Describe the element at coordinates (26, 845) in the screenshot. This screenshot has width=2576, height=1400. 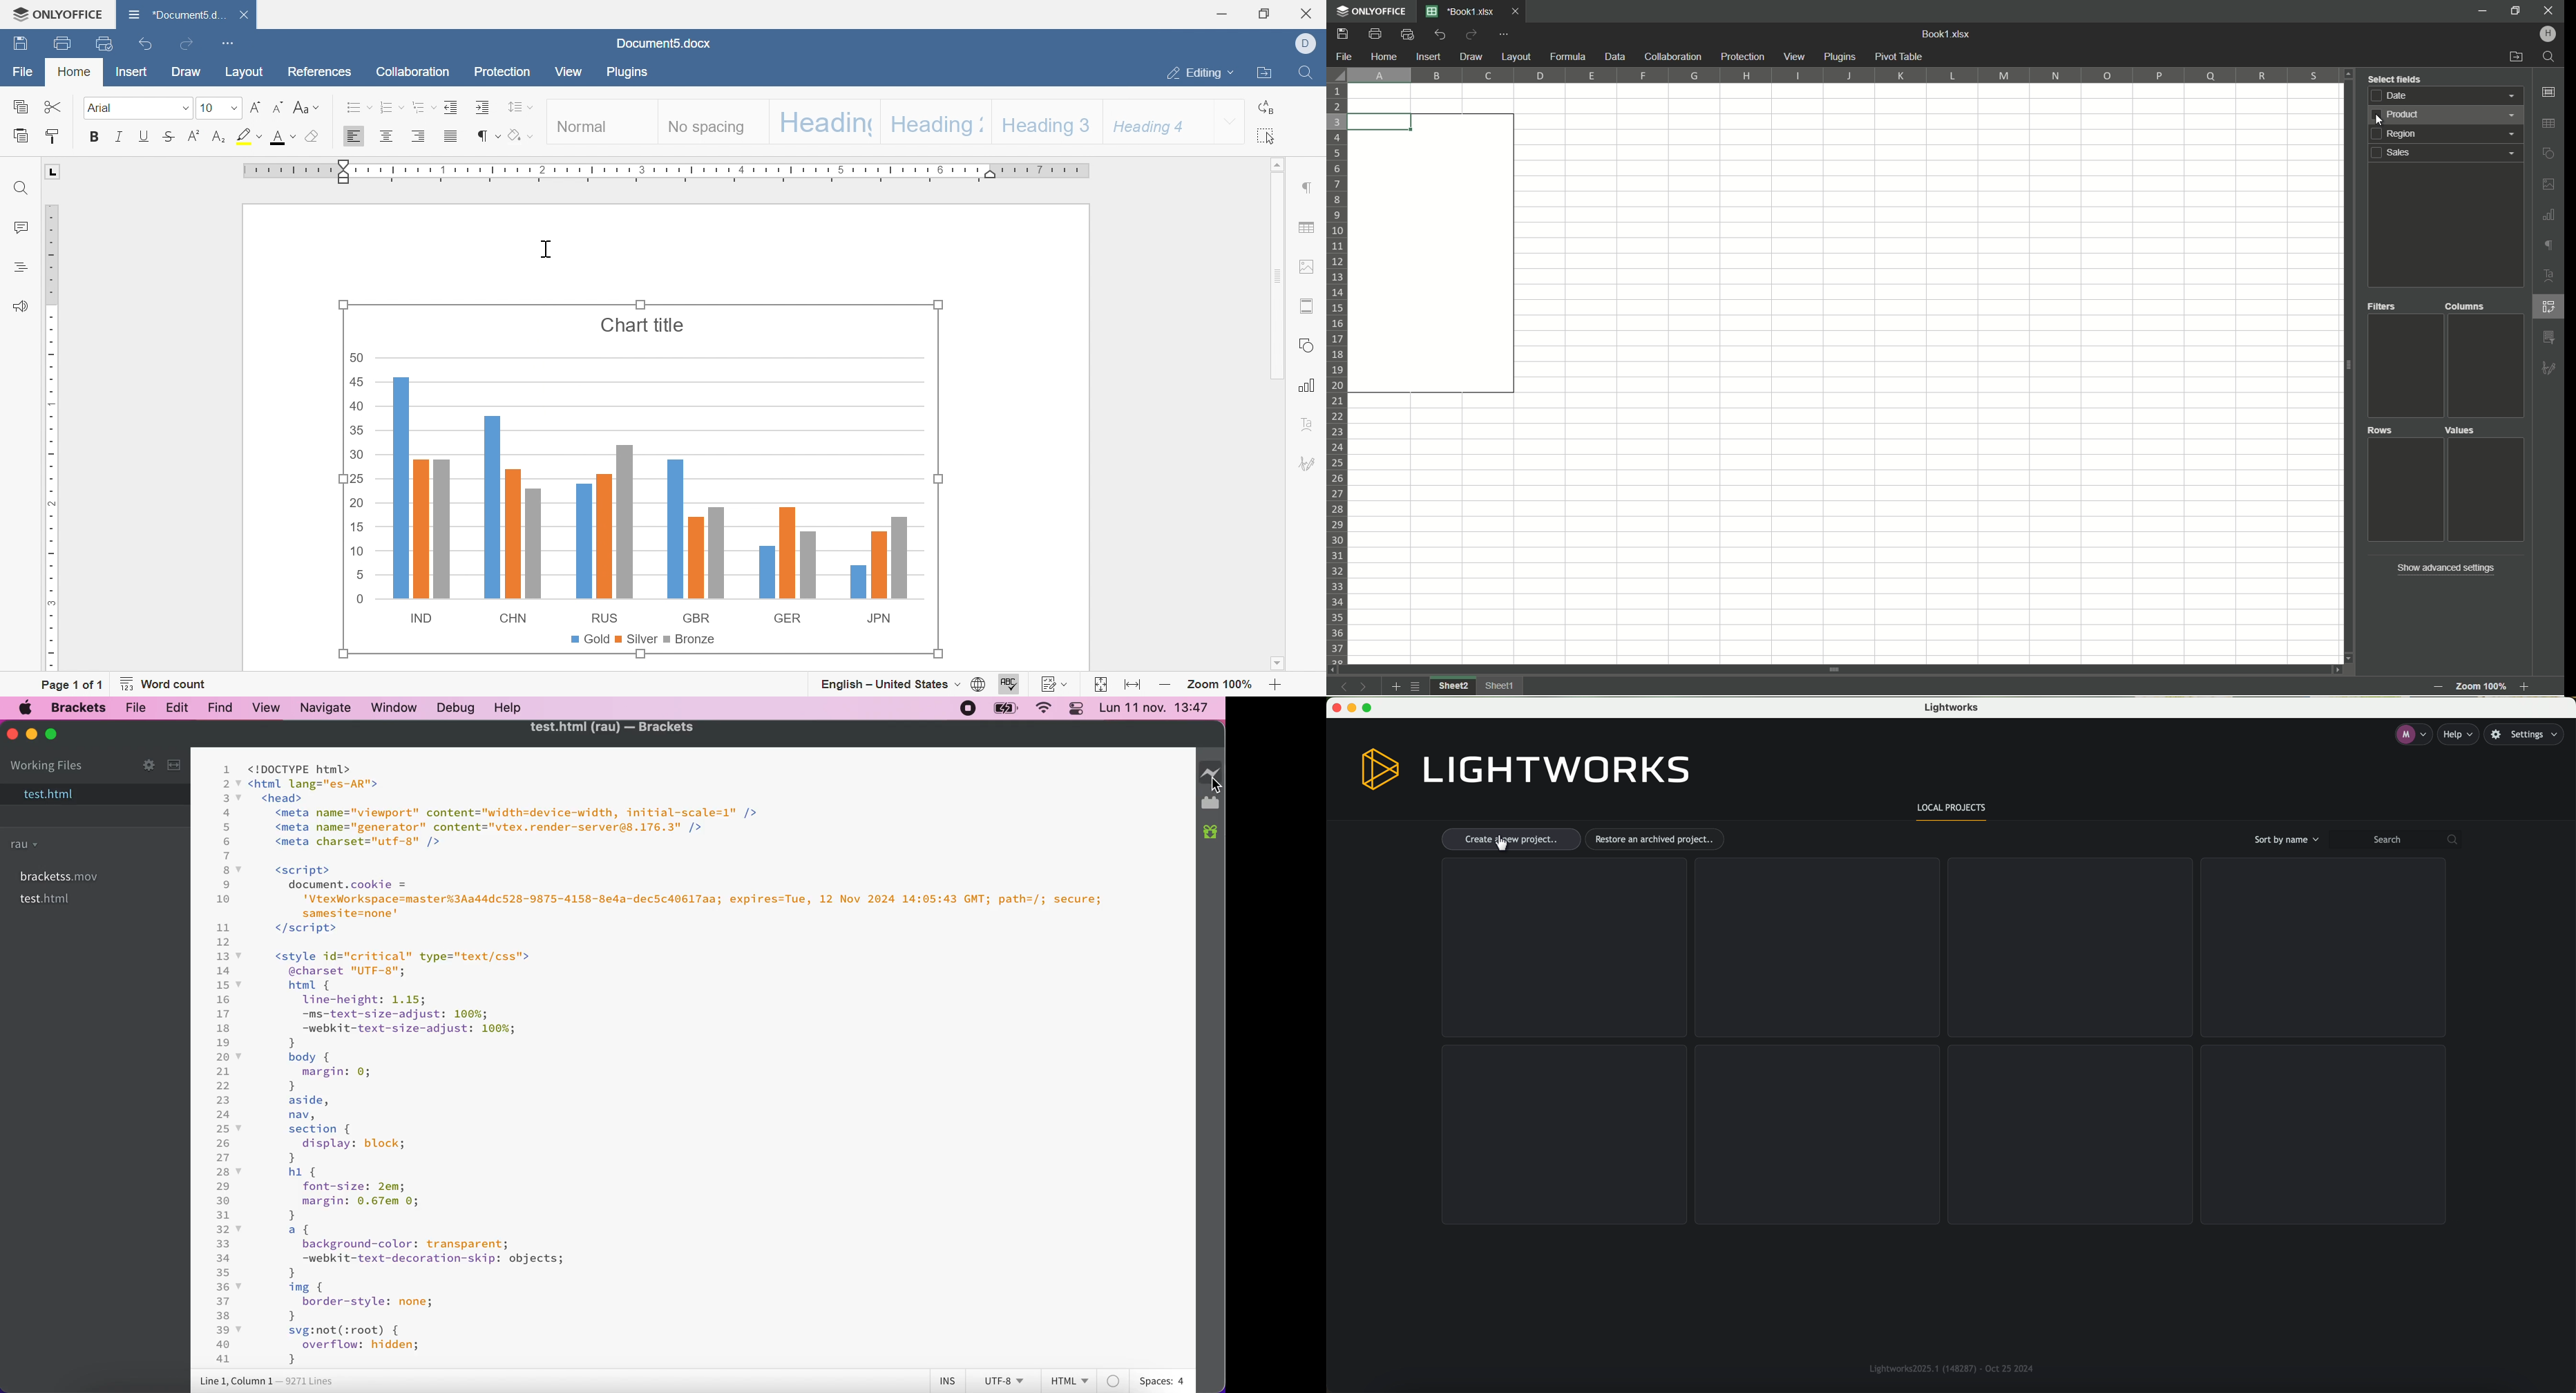
I see `rau` at that location.